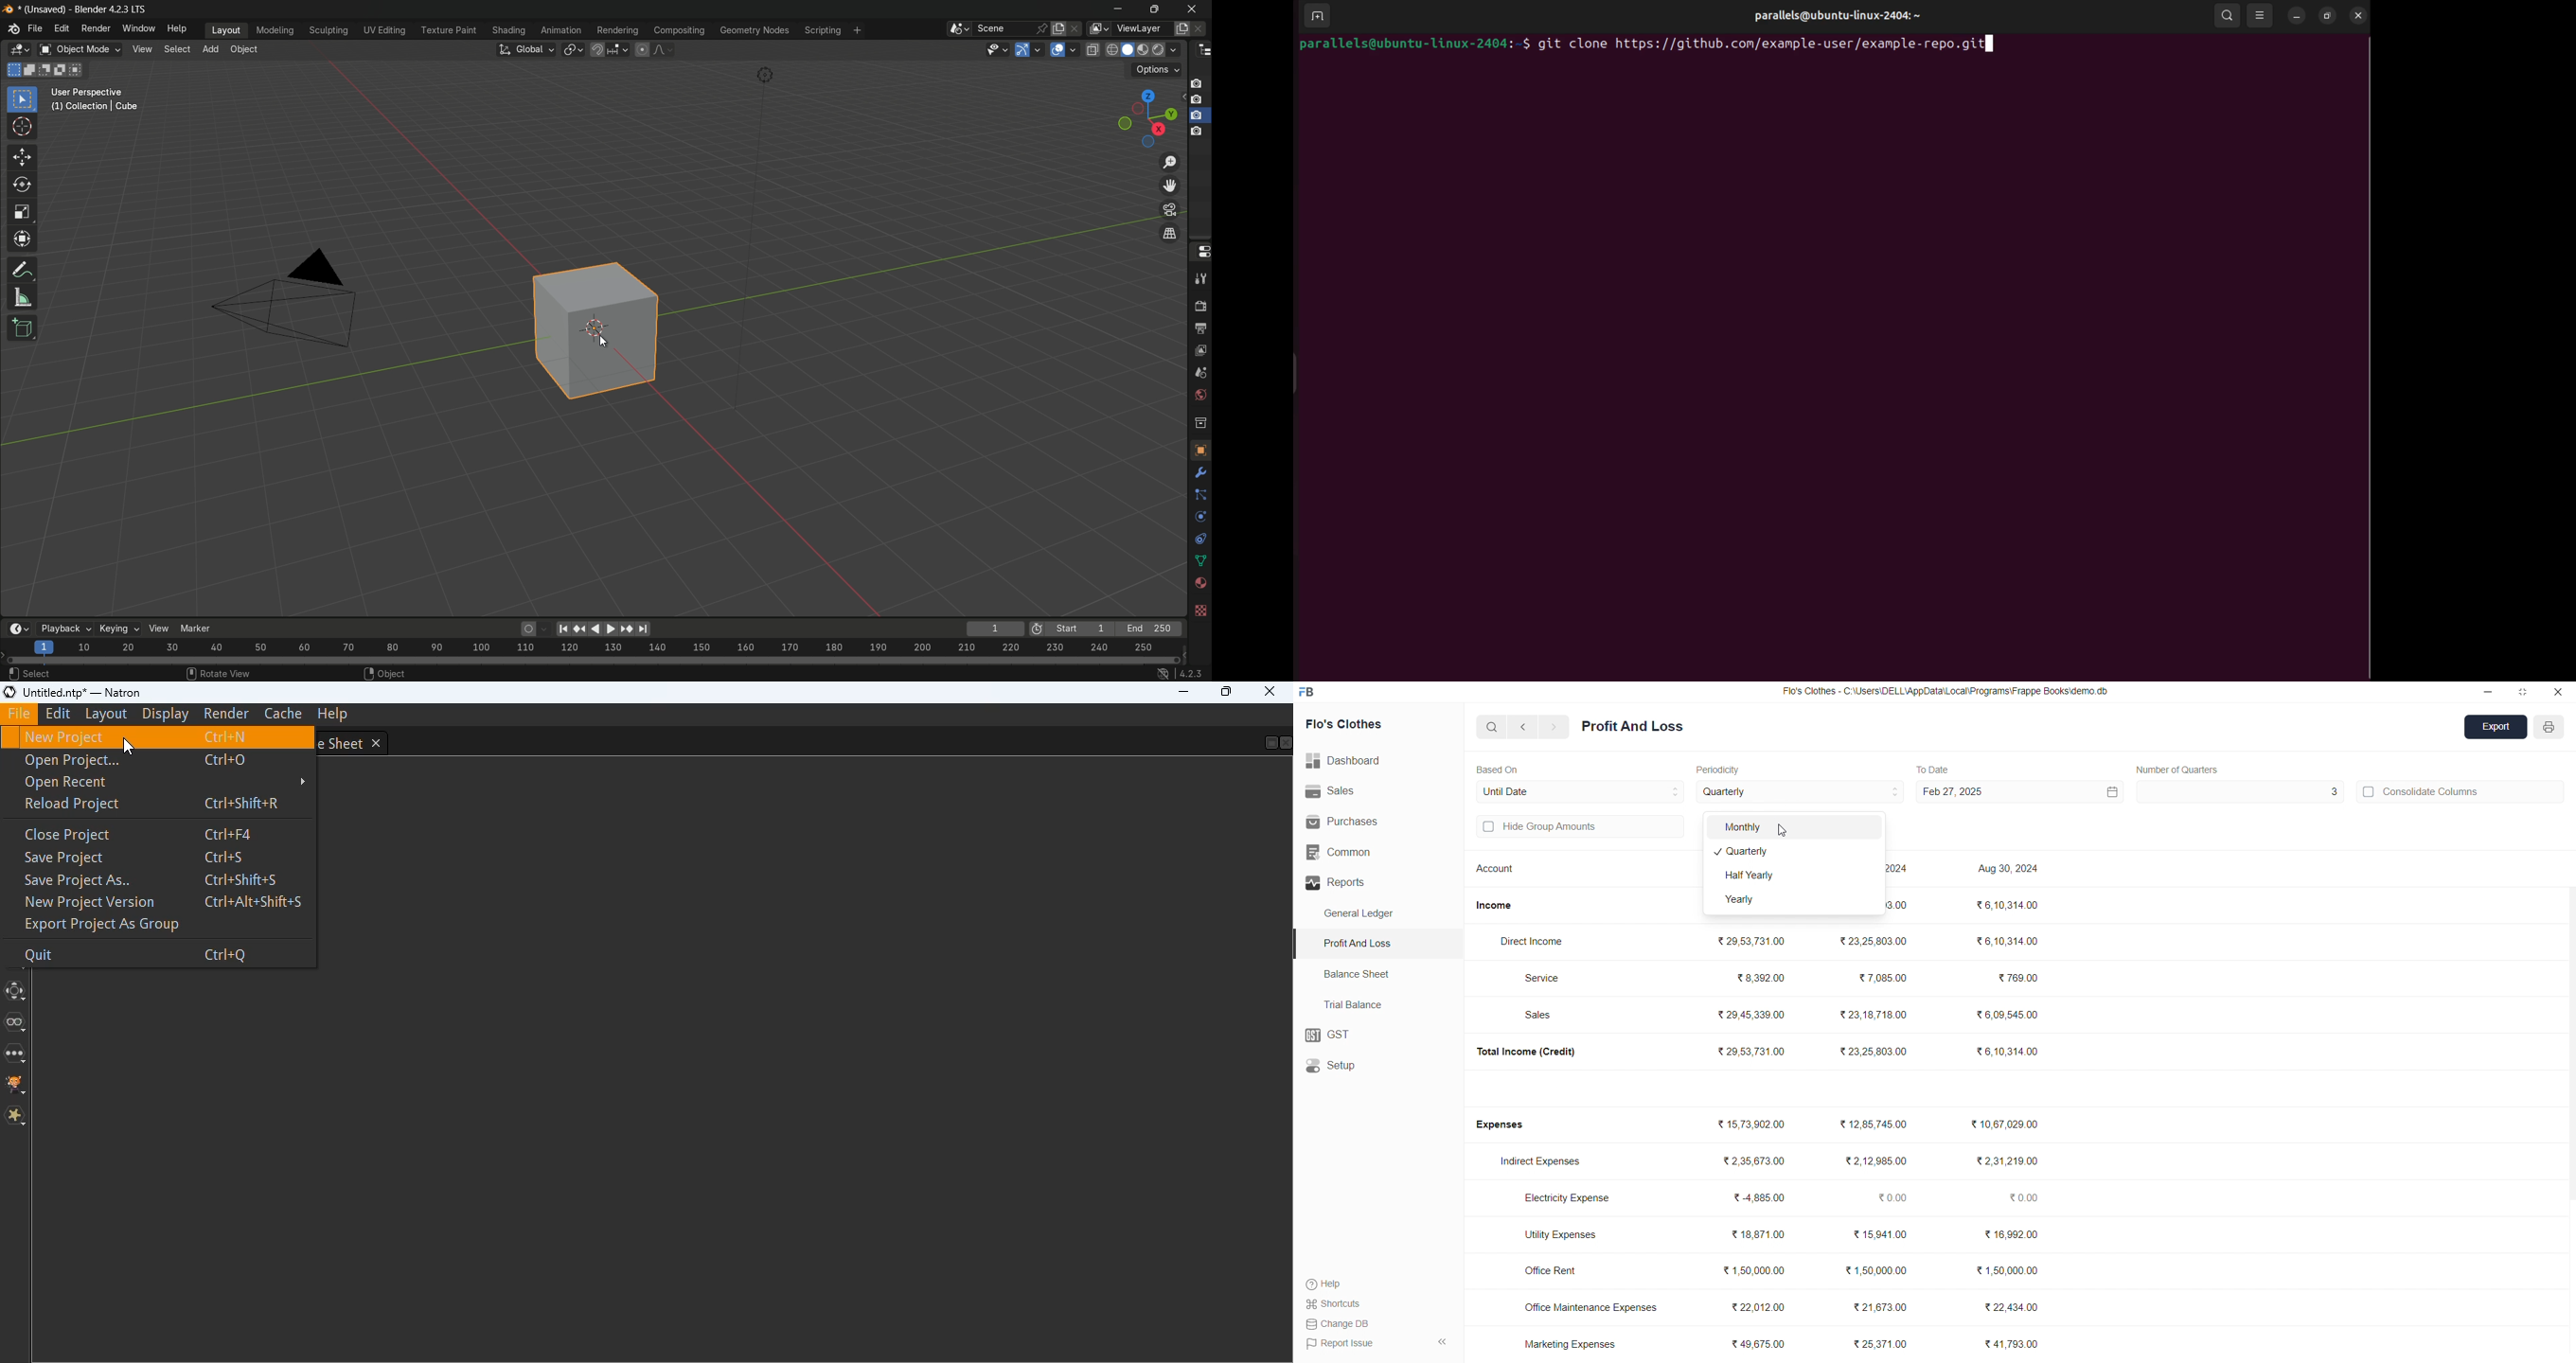  Describe the element at coordinates (1525, 726) in the screenshot. I see `navigate backward` at that location.